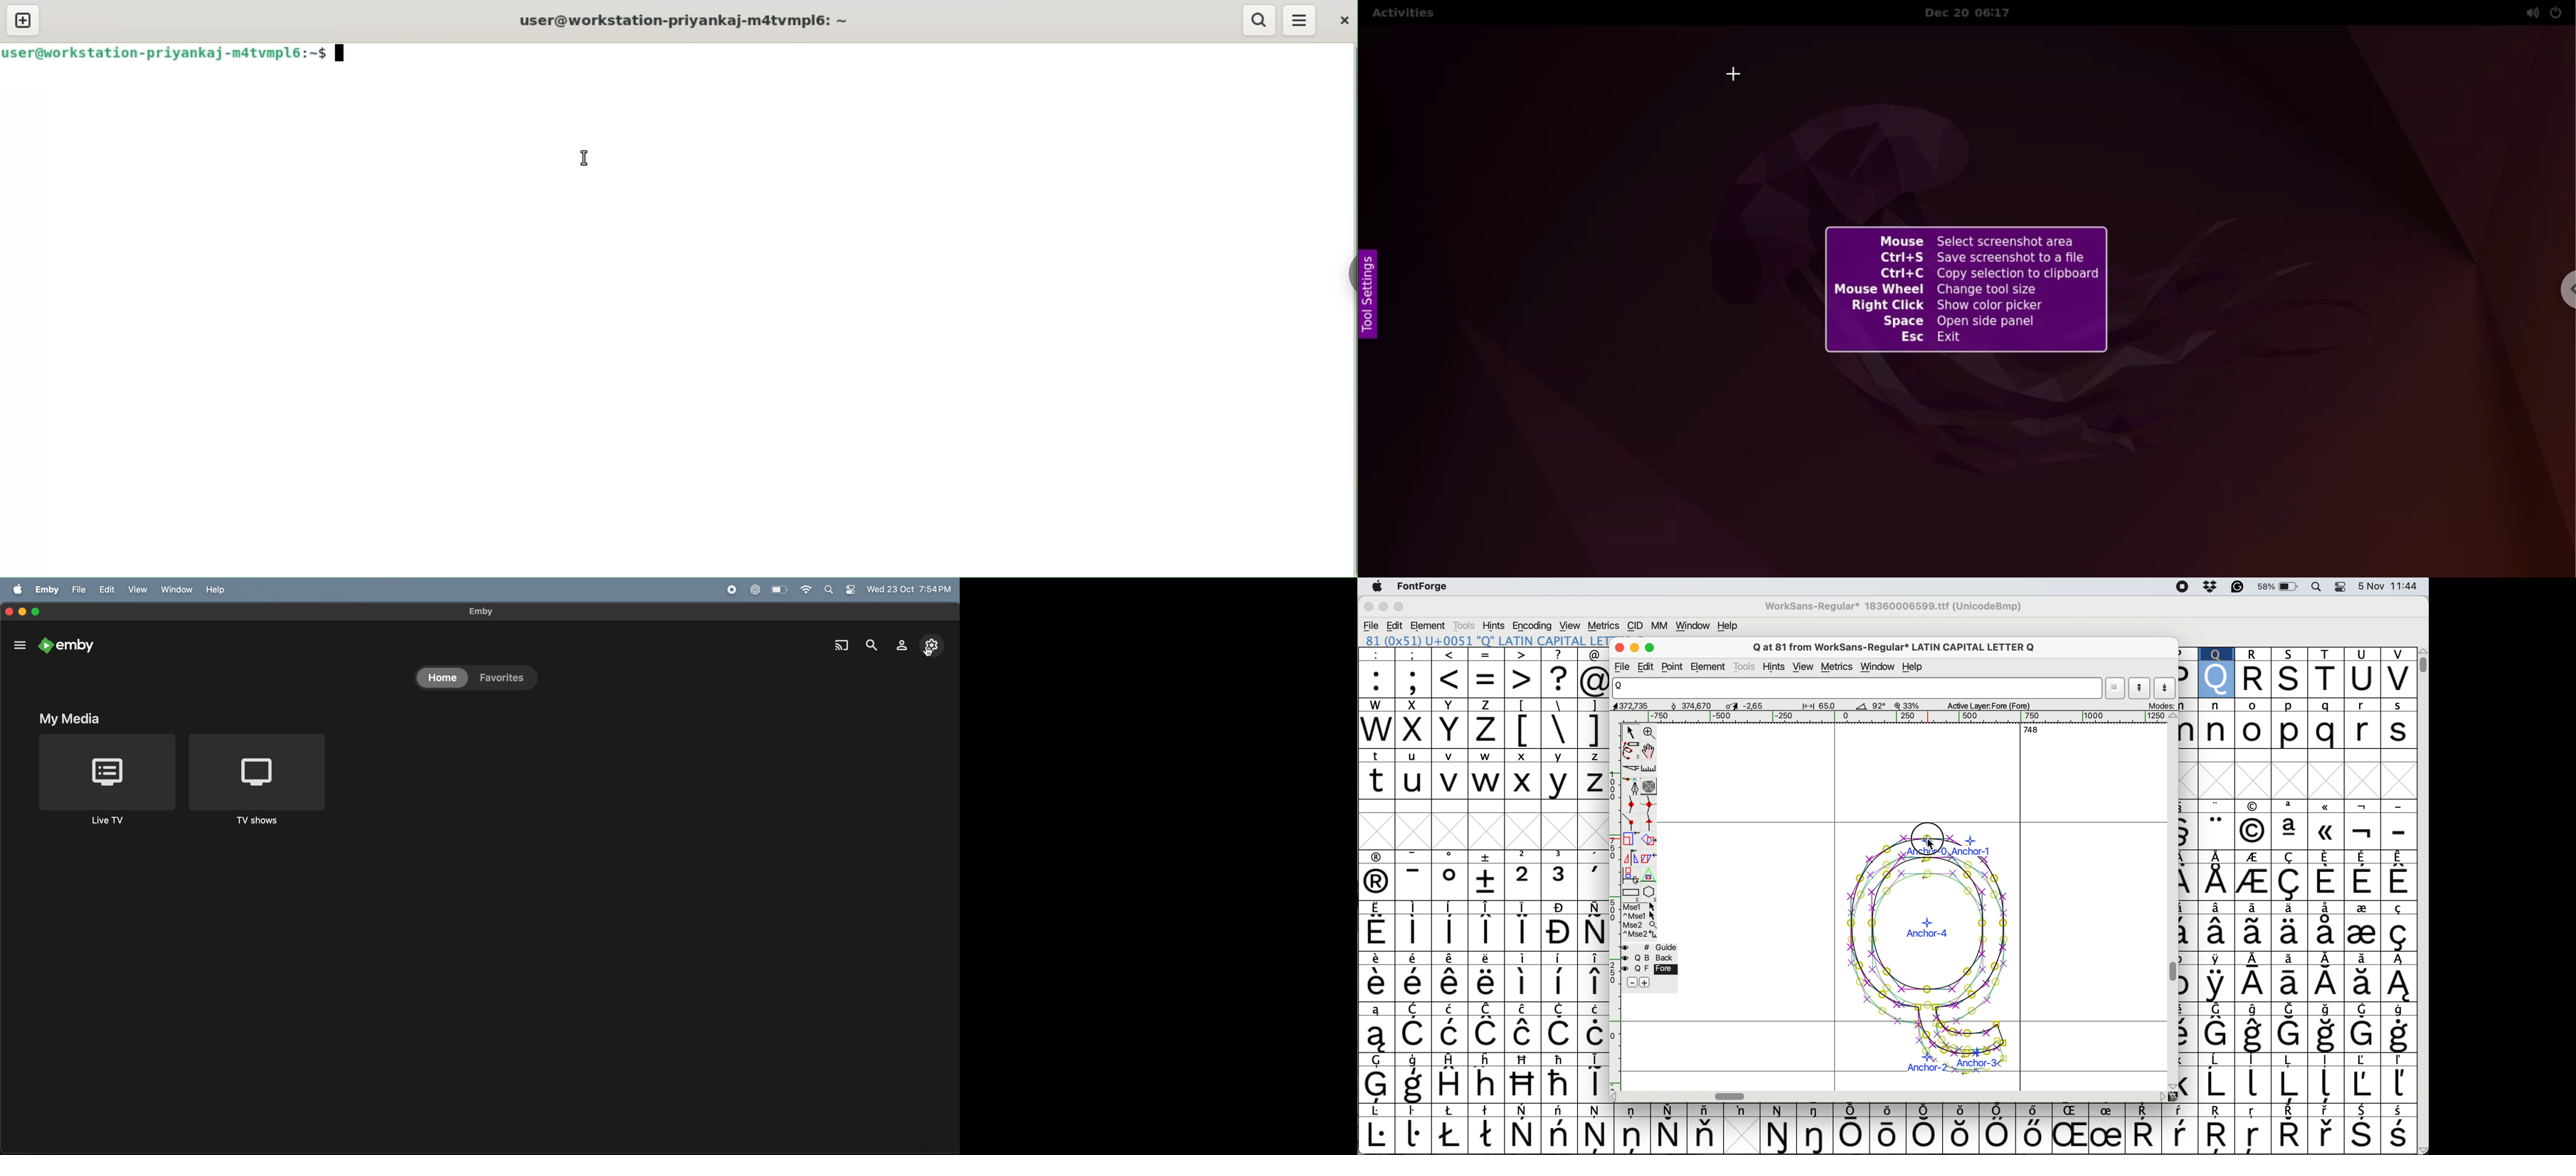 The height and width of the screenshot is (1176, 2576). Describe the element at coordinates (71, 717) in the screenshot. I see `my media` at that location.